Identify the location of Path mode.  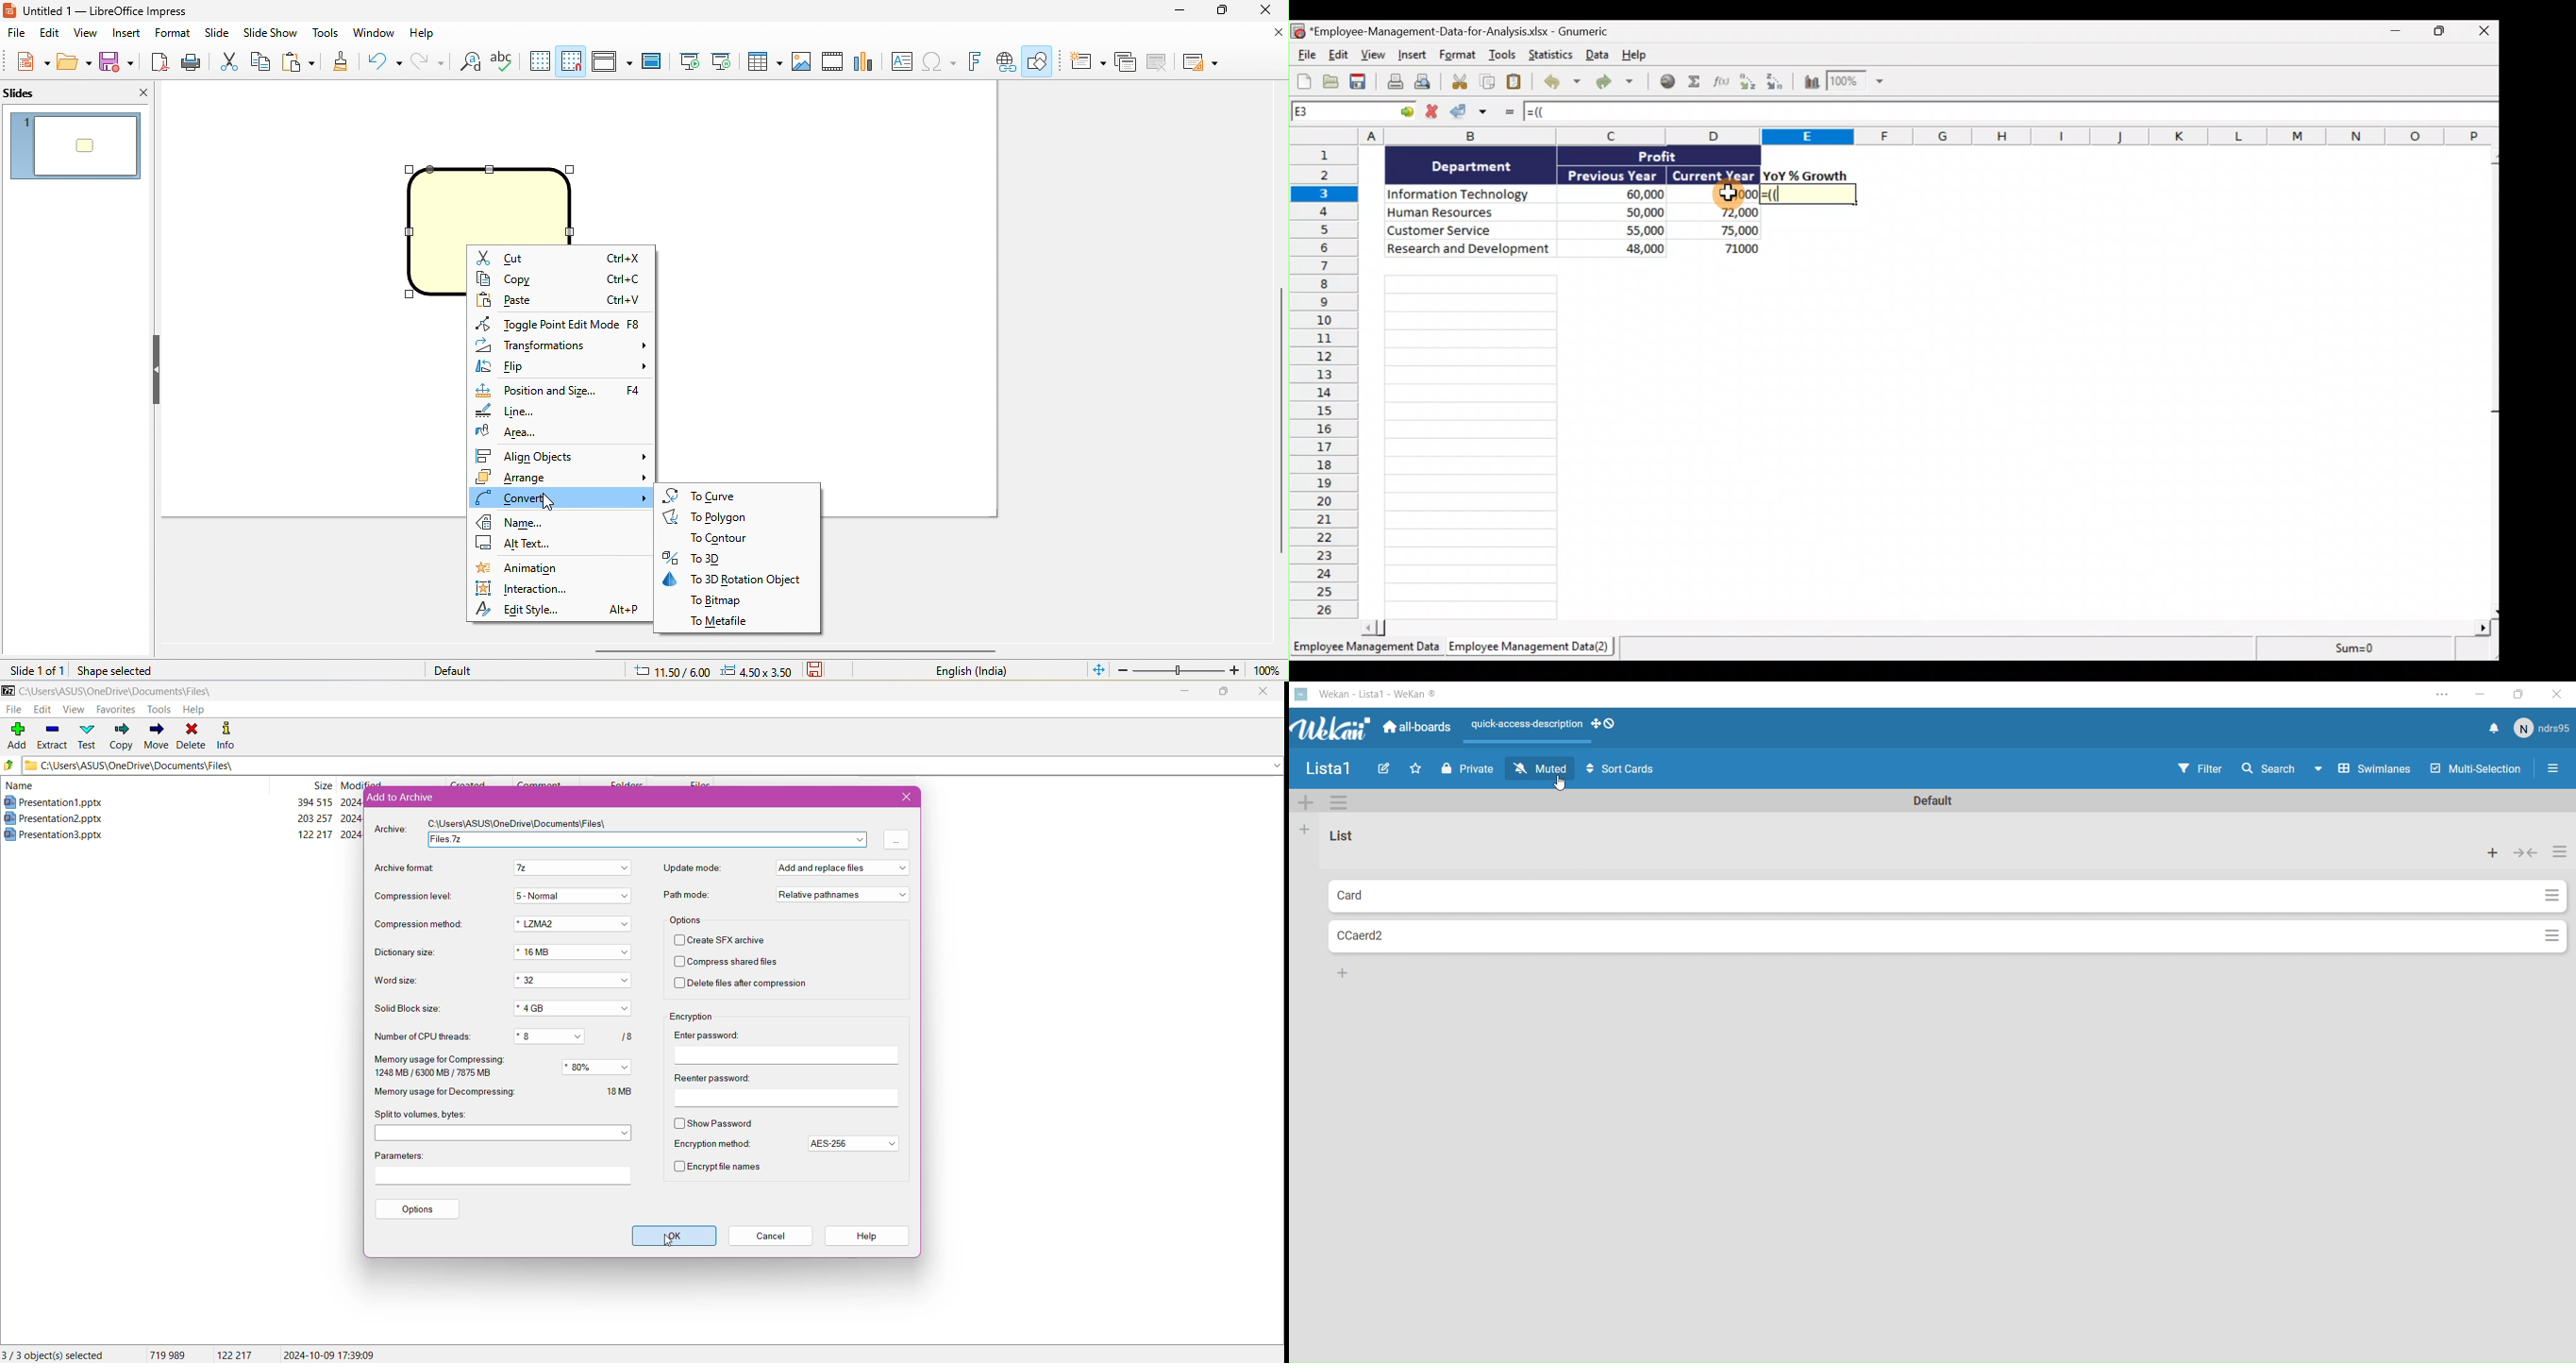
(683, 895).